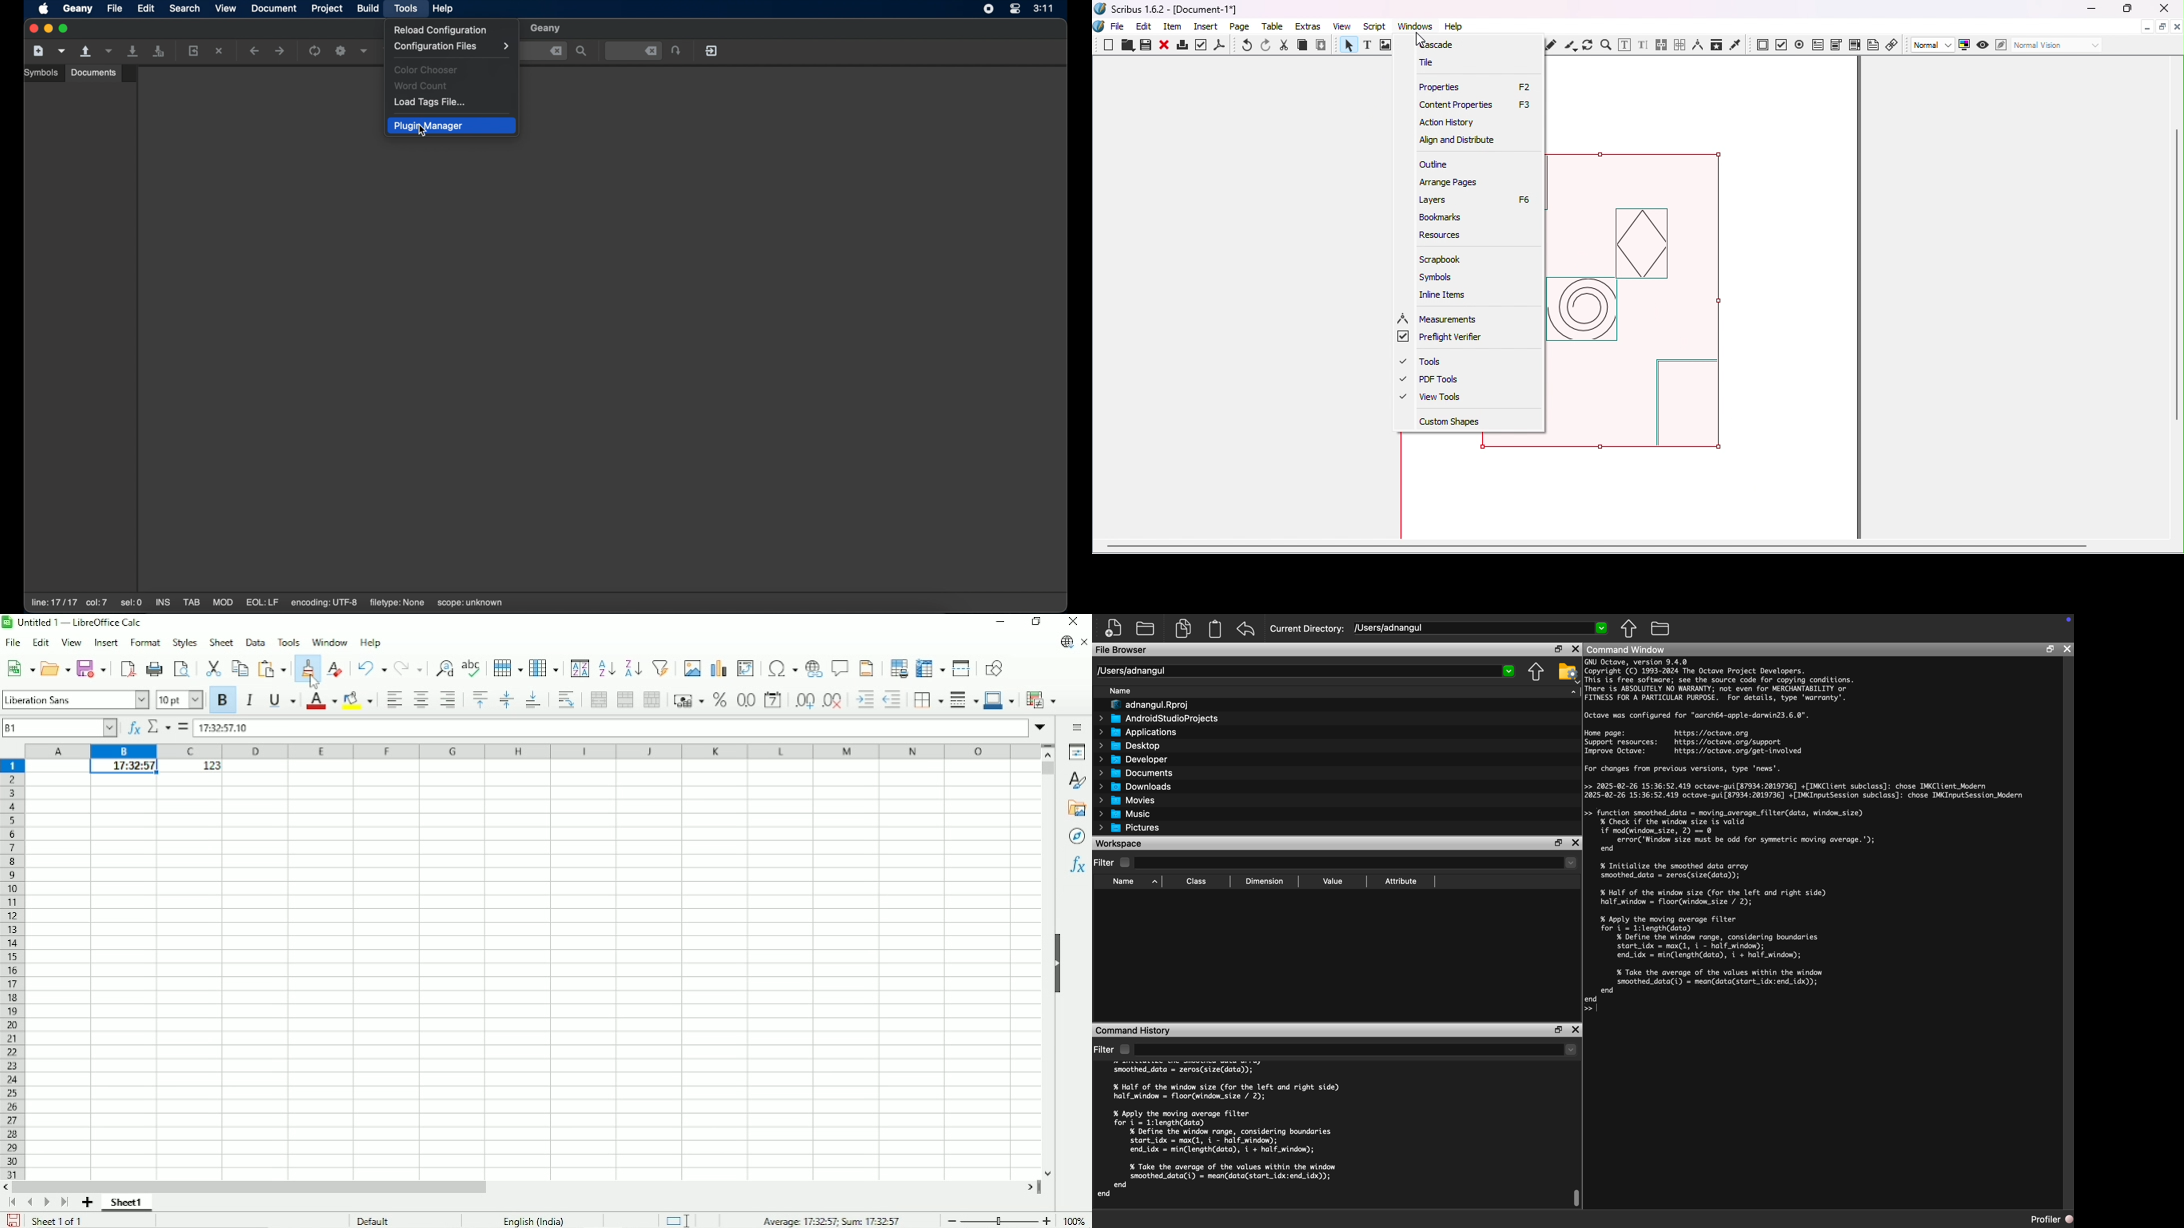 The width and height of the screenshot is (2184, 1232). What do you see at coordinates (1631, 549) in the screenshot?
I see `Horizontal scroll bar` at bounding box center [1631, 549].